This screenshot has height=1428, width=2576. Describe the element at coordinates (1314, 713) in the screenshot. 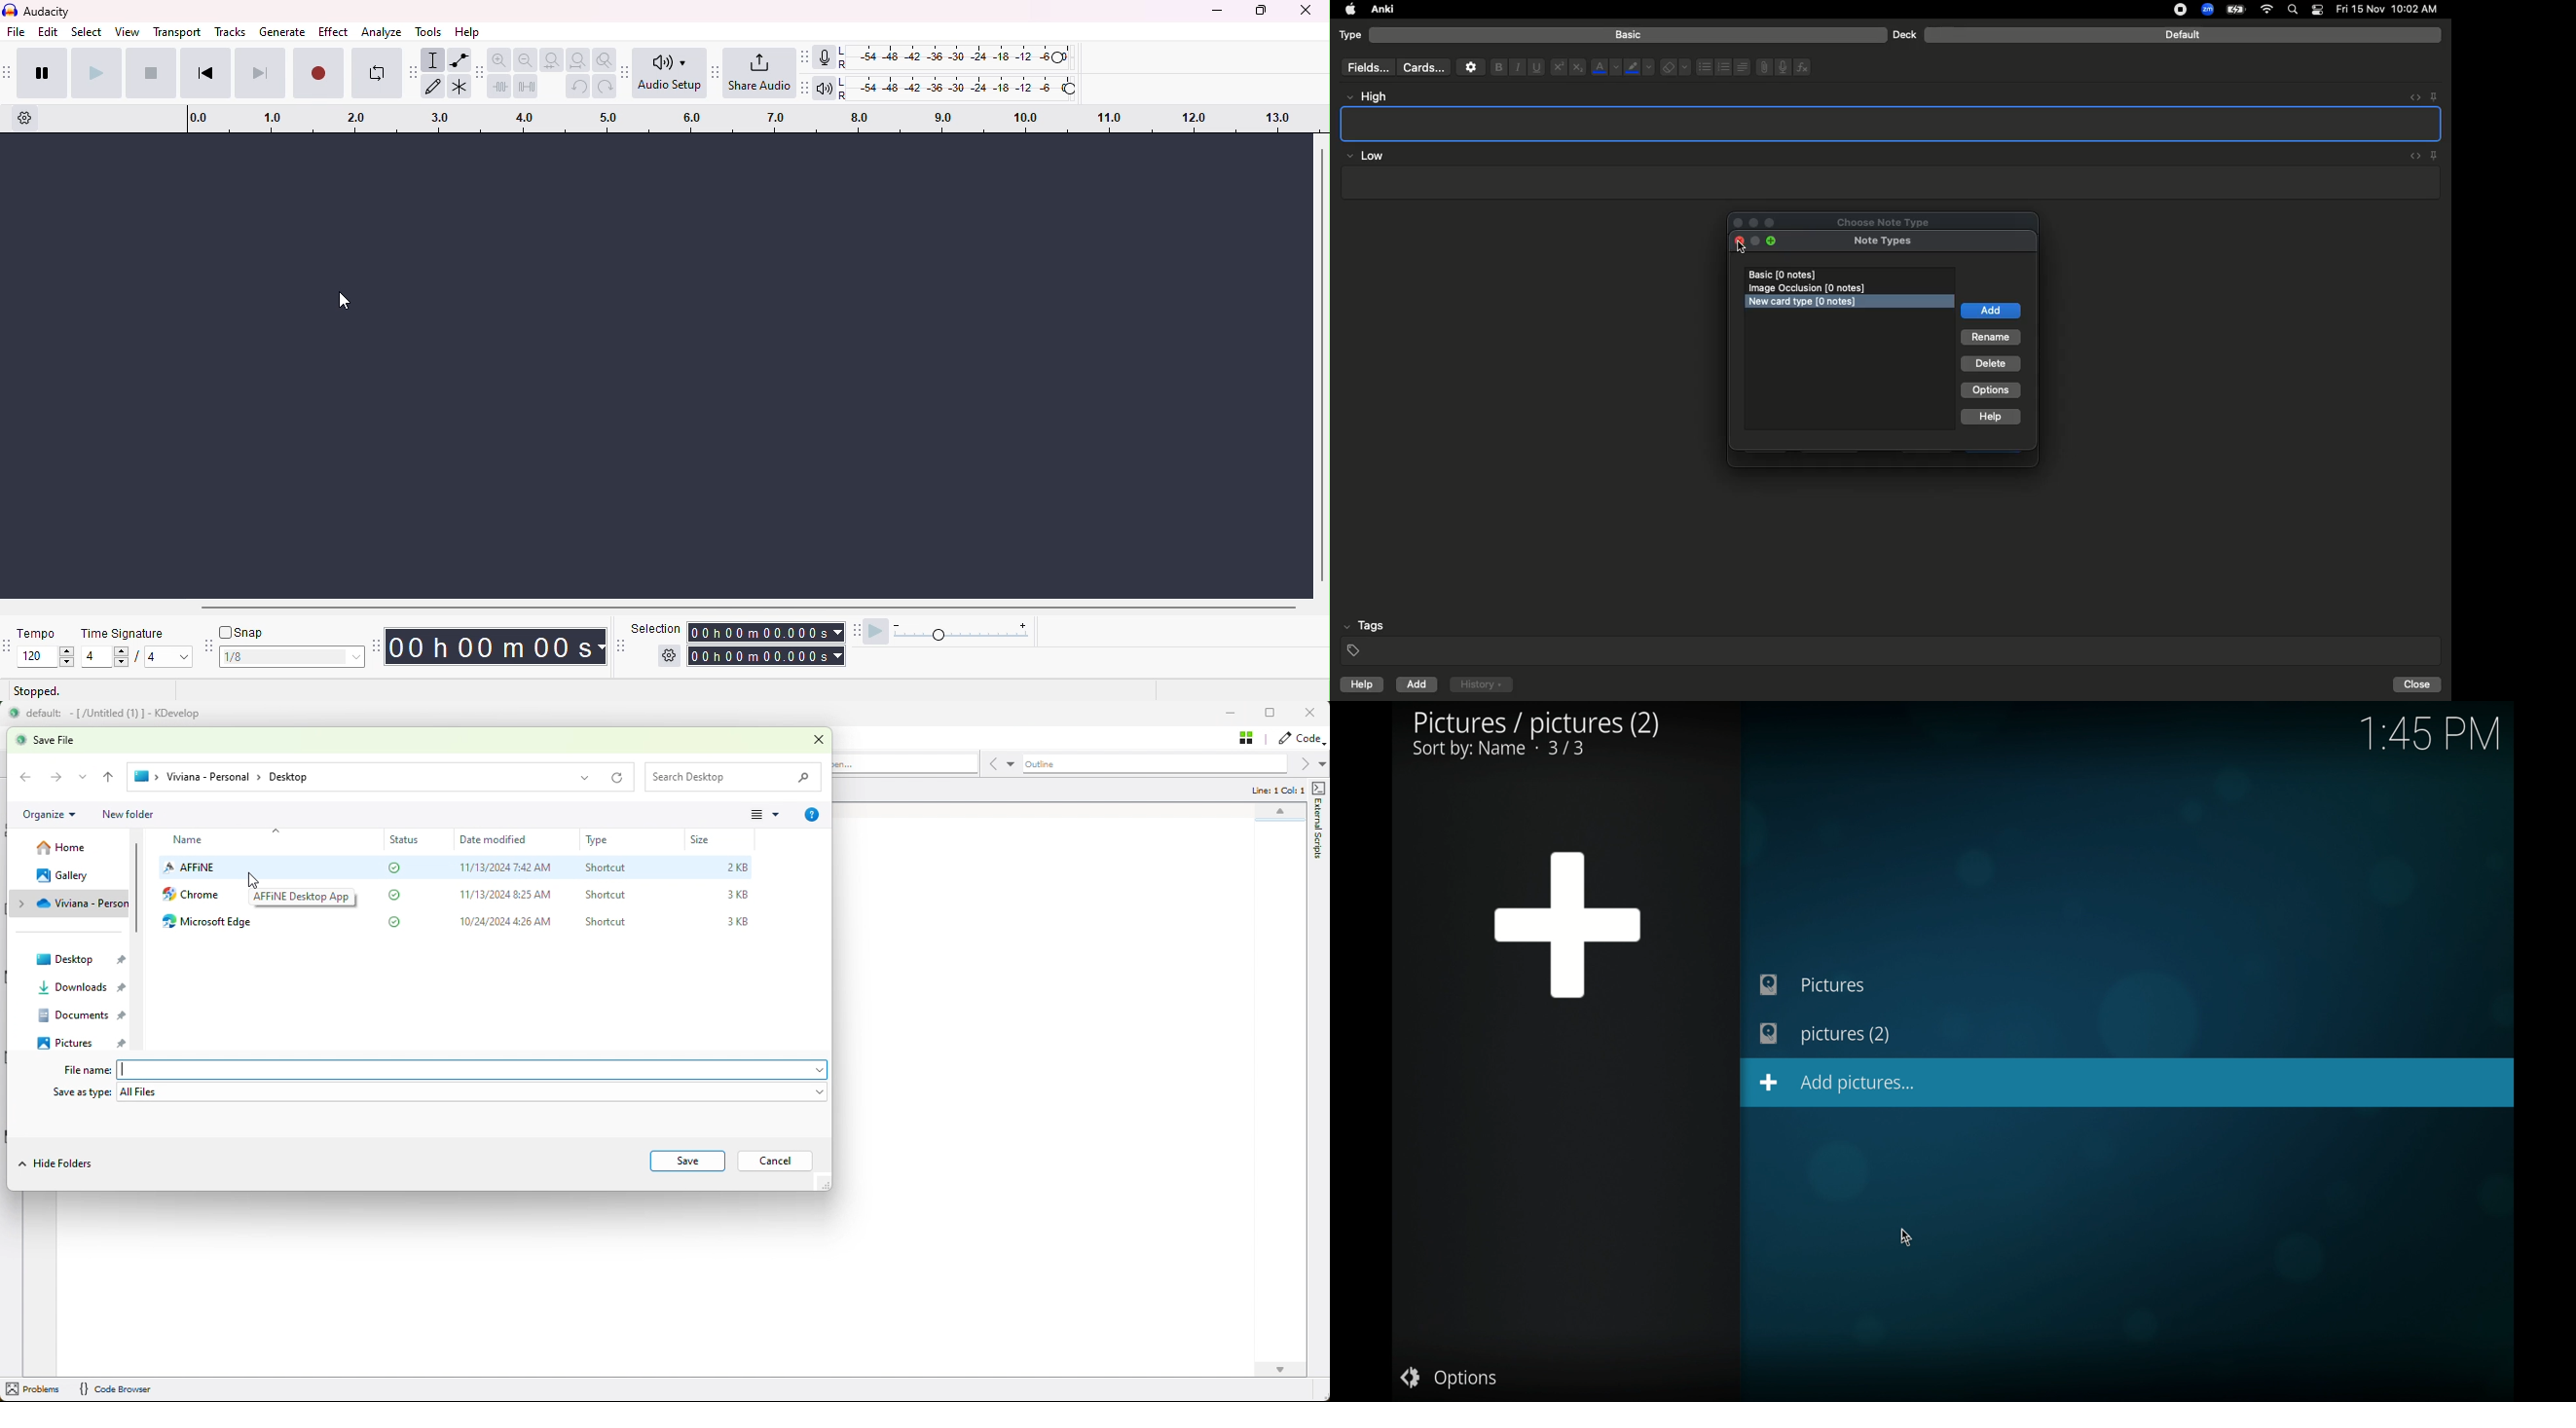

I see `close` at that location.